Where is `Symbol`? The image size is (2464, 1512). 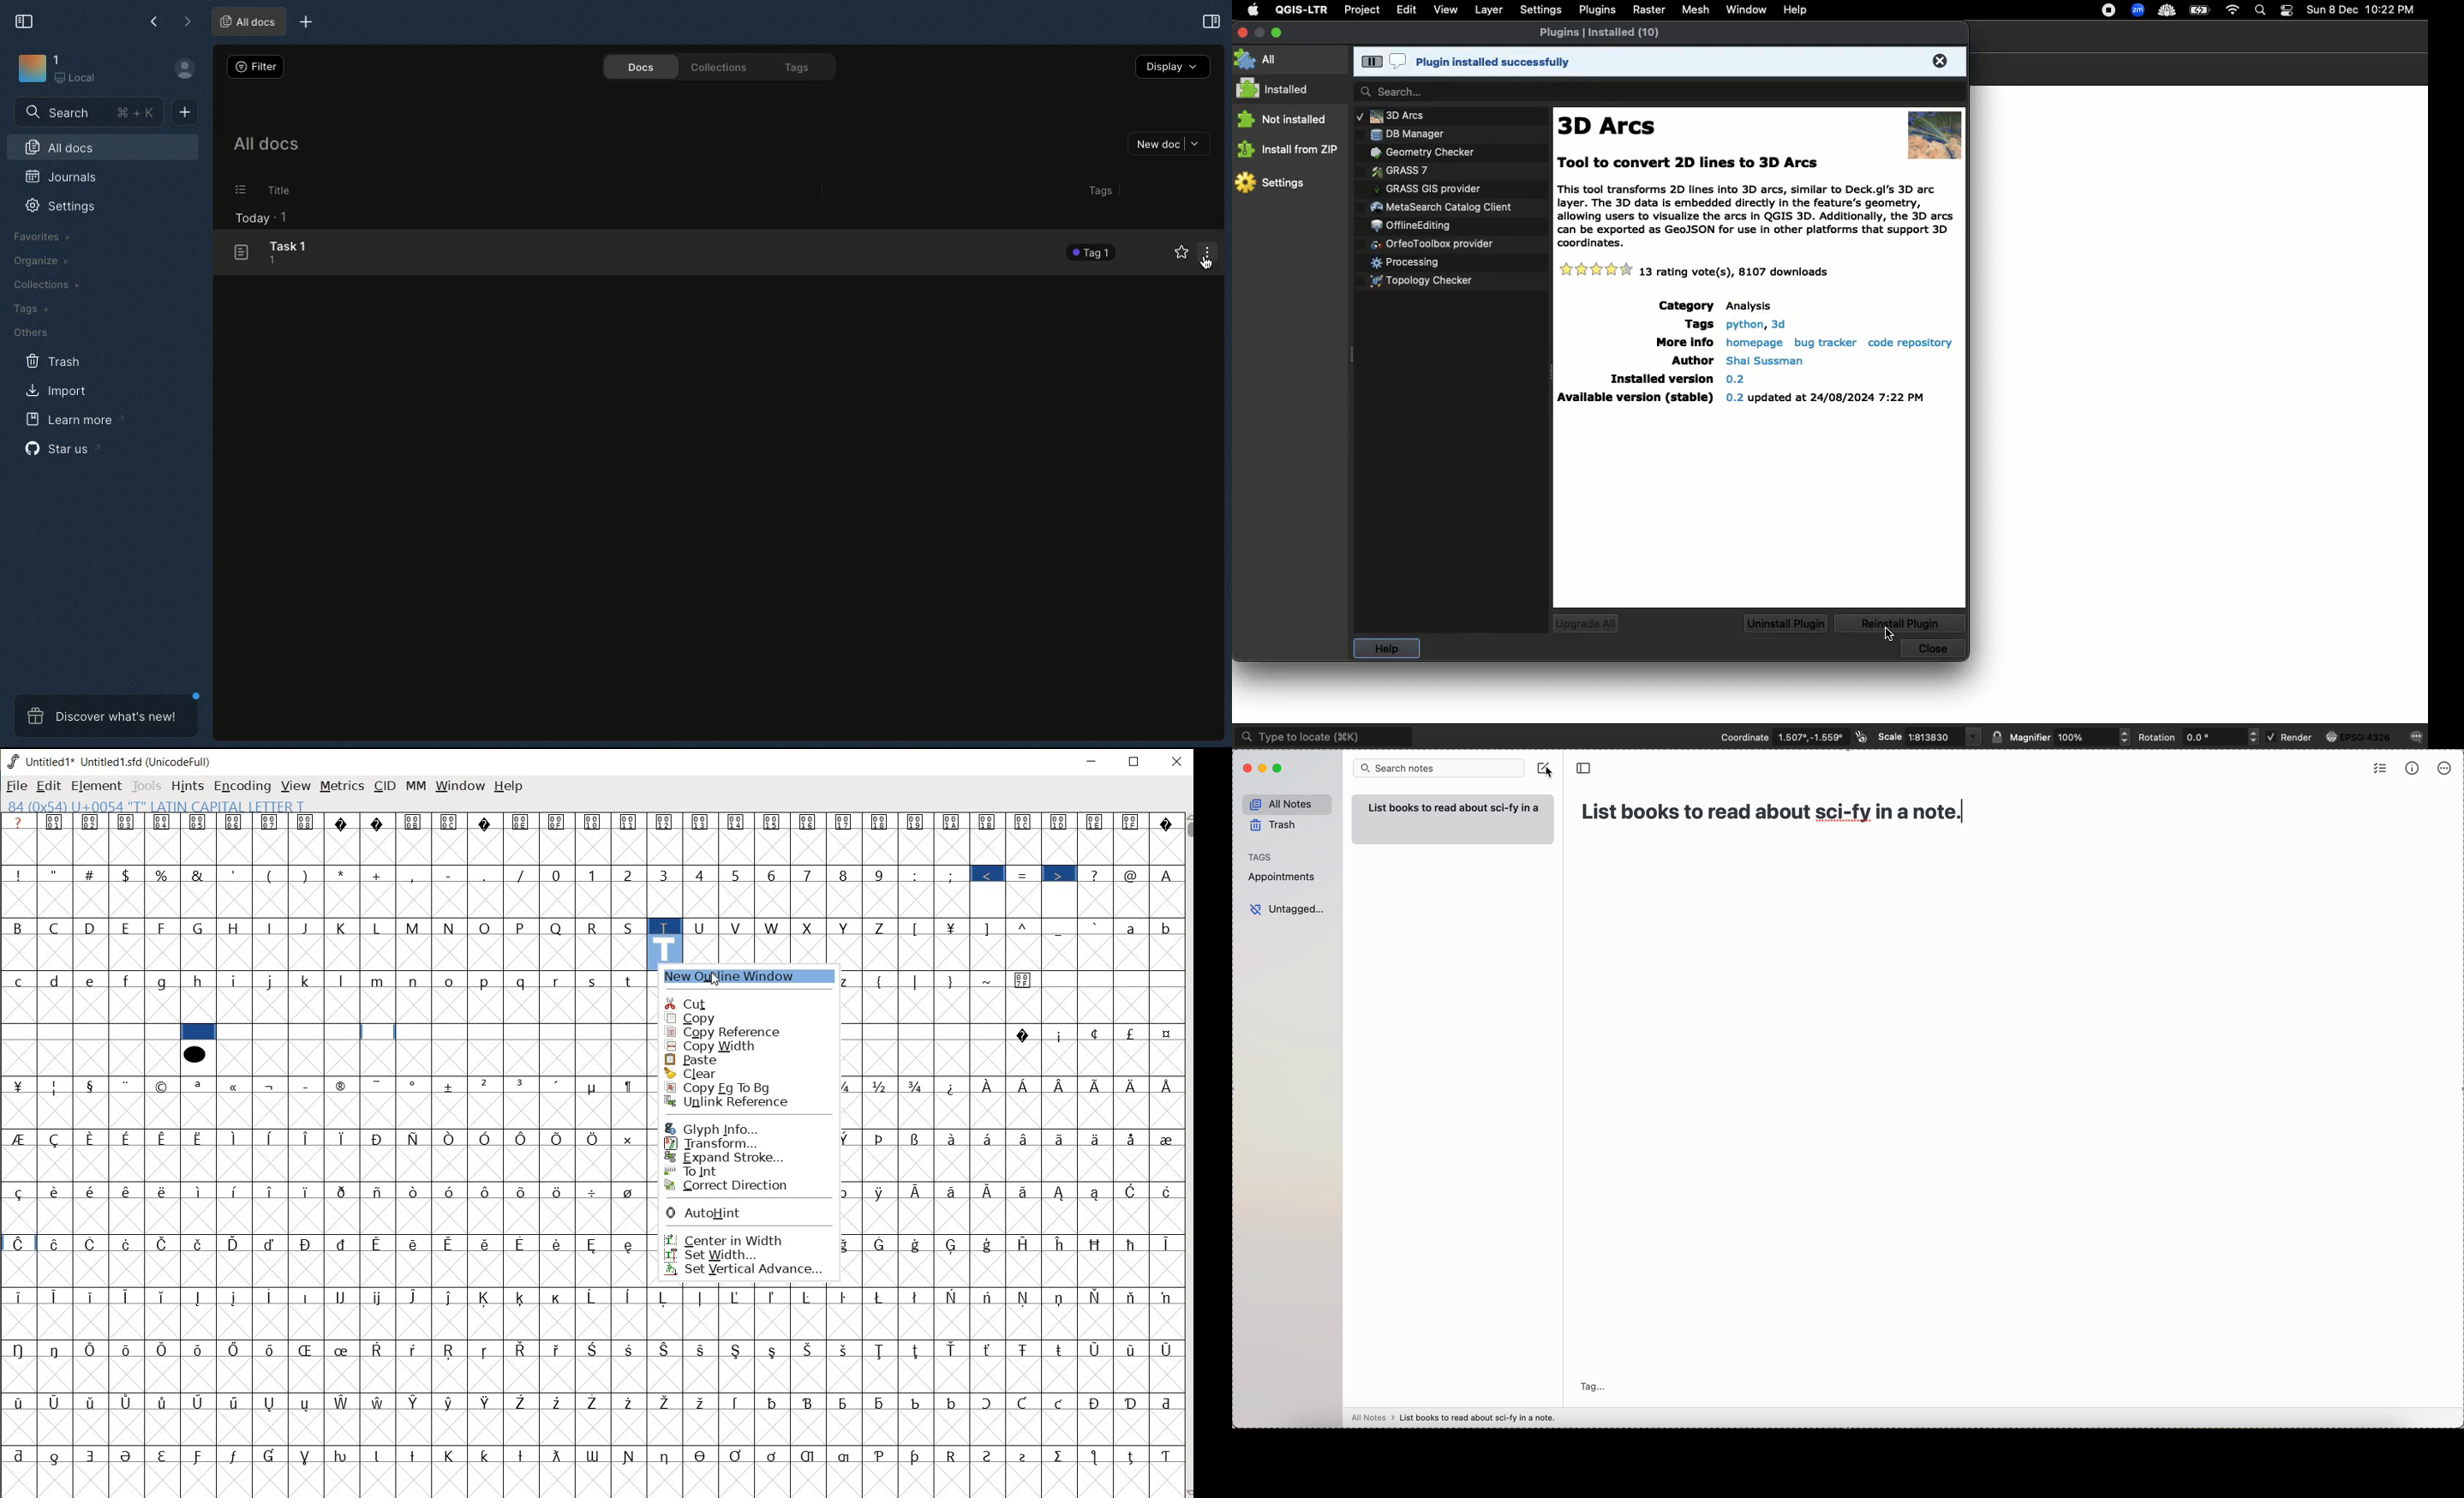
Symbol is located at coordinates (452, 1455).